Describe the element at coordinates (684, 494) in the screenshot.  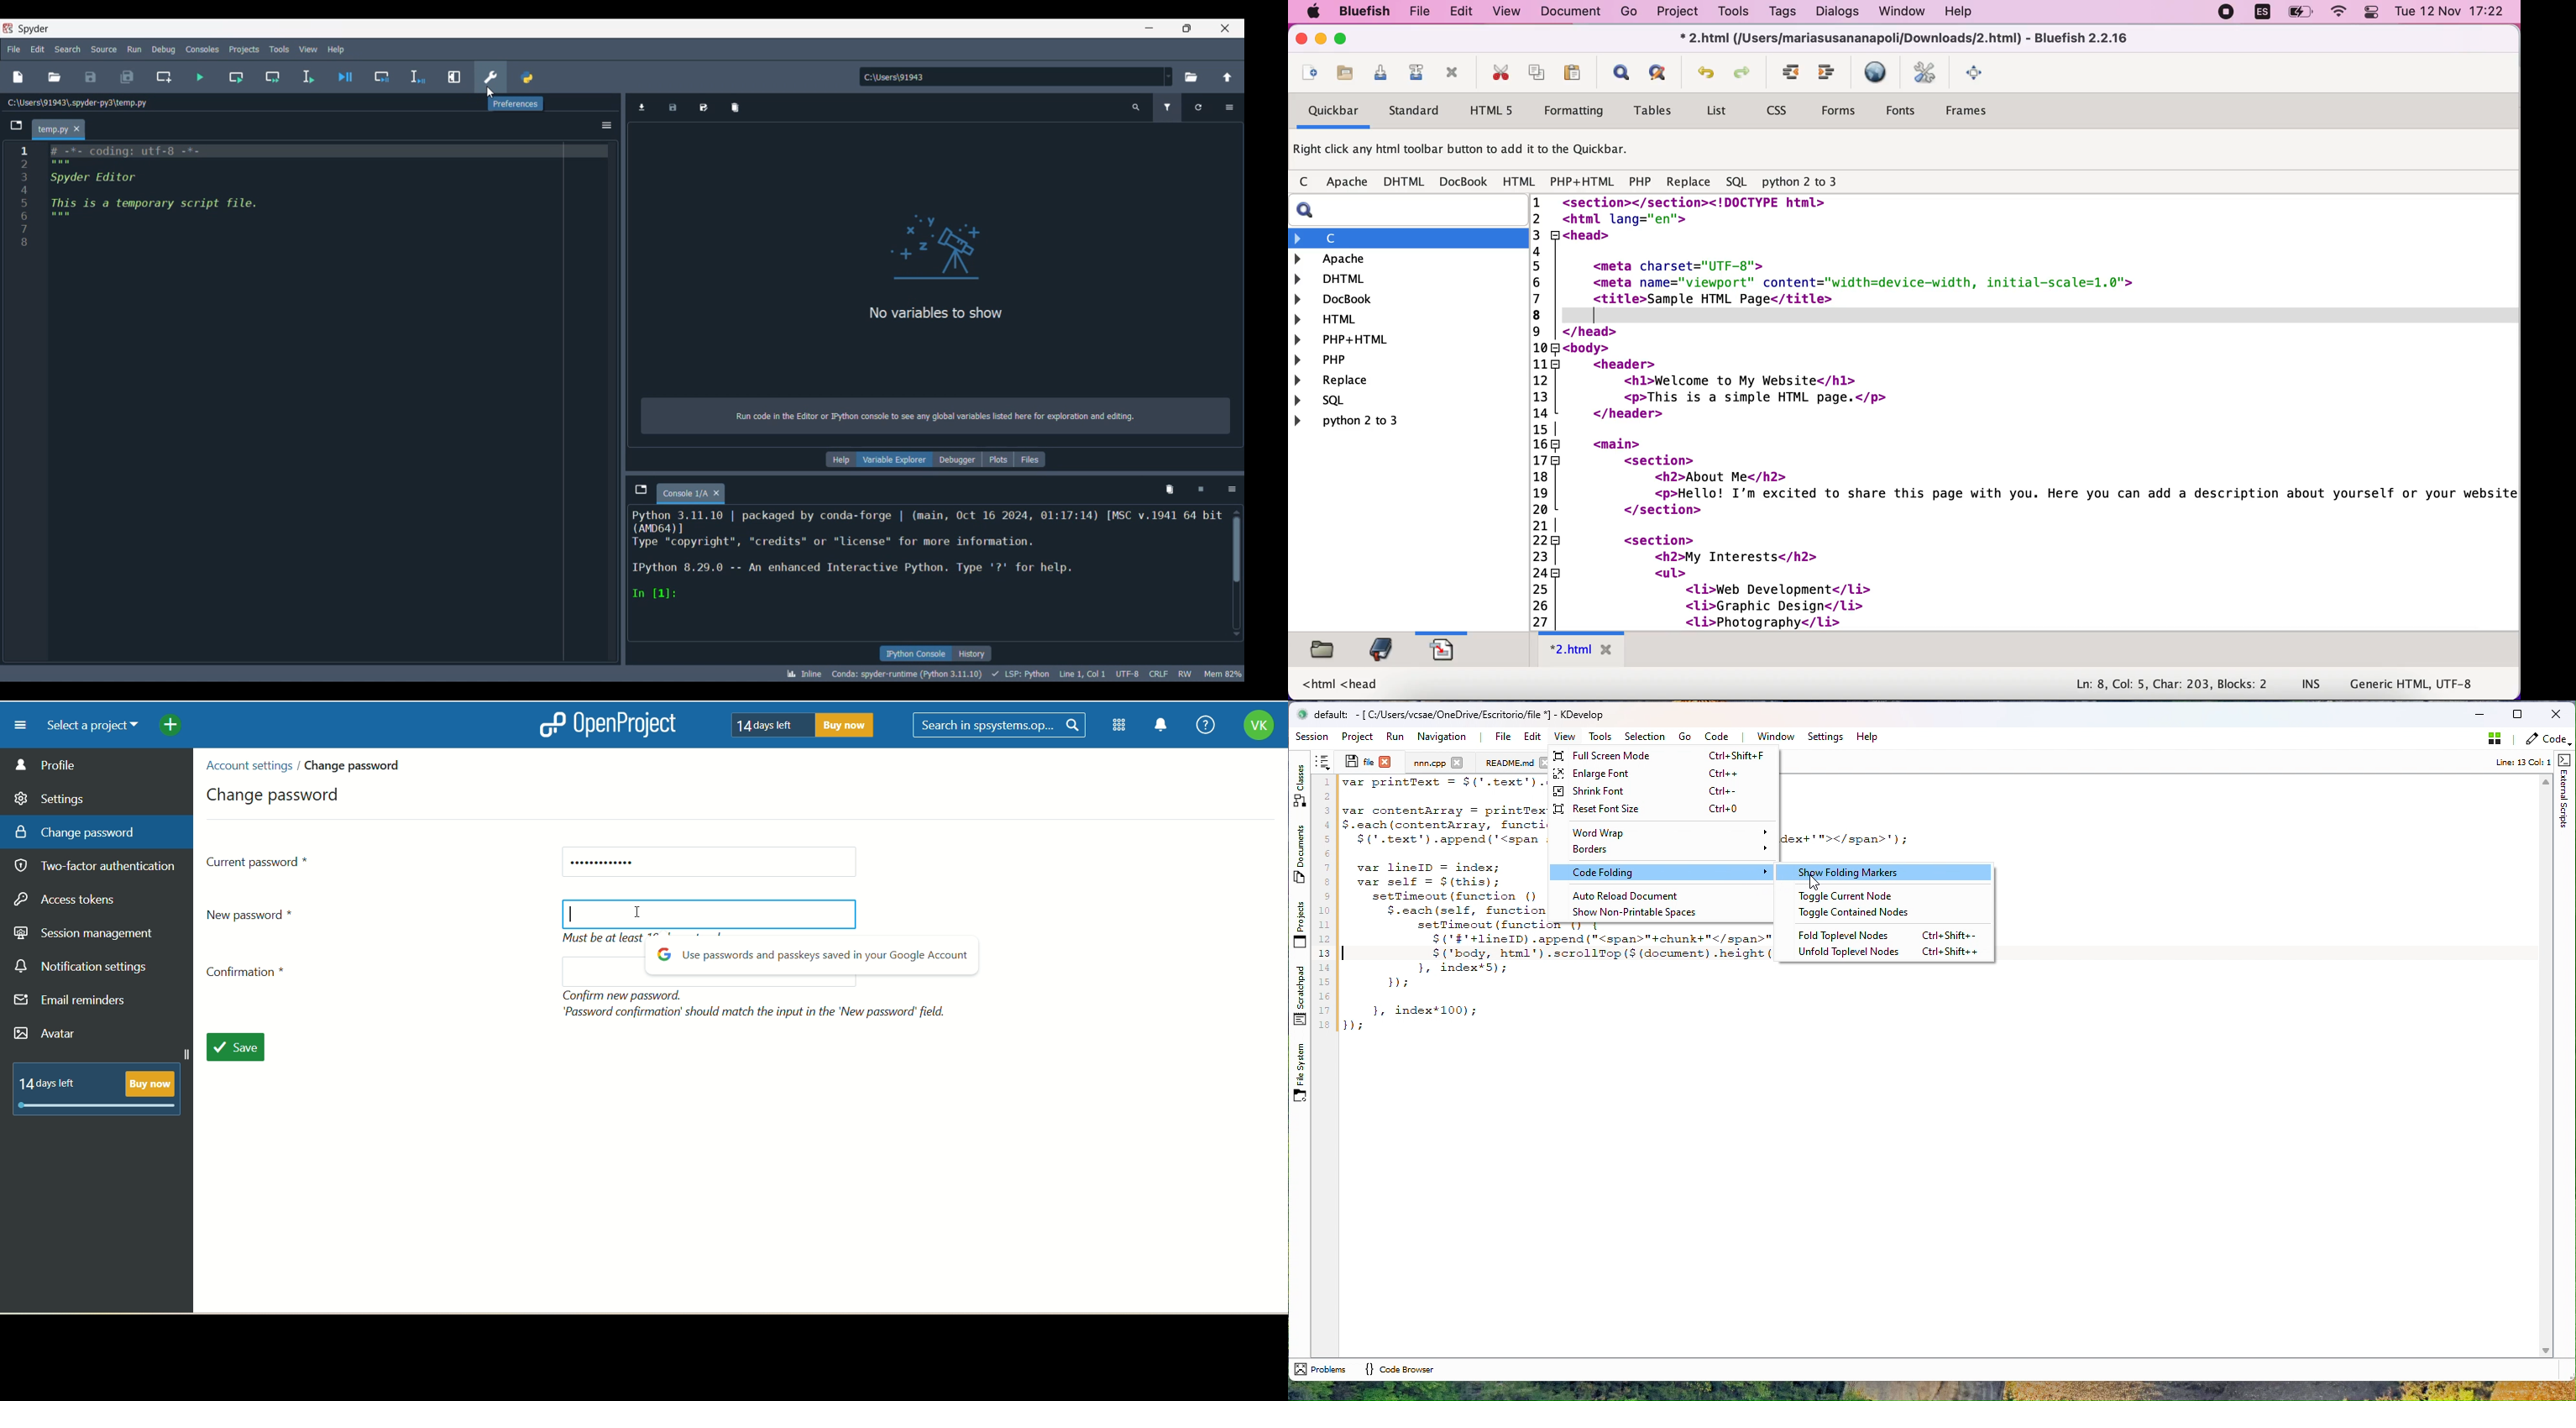
I see `Current tab` at that location.